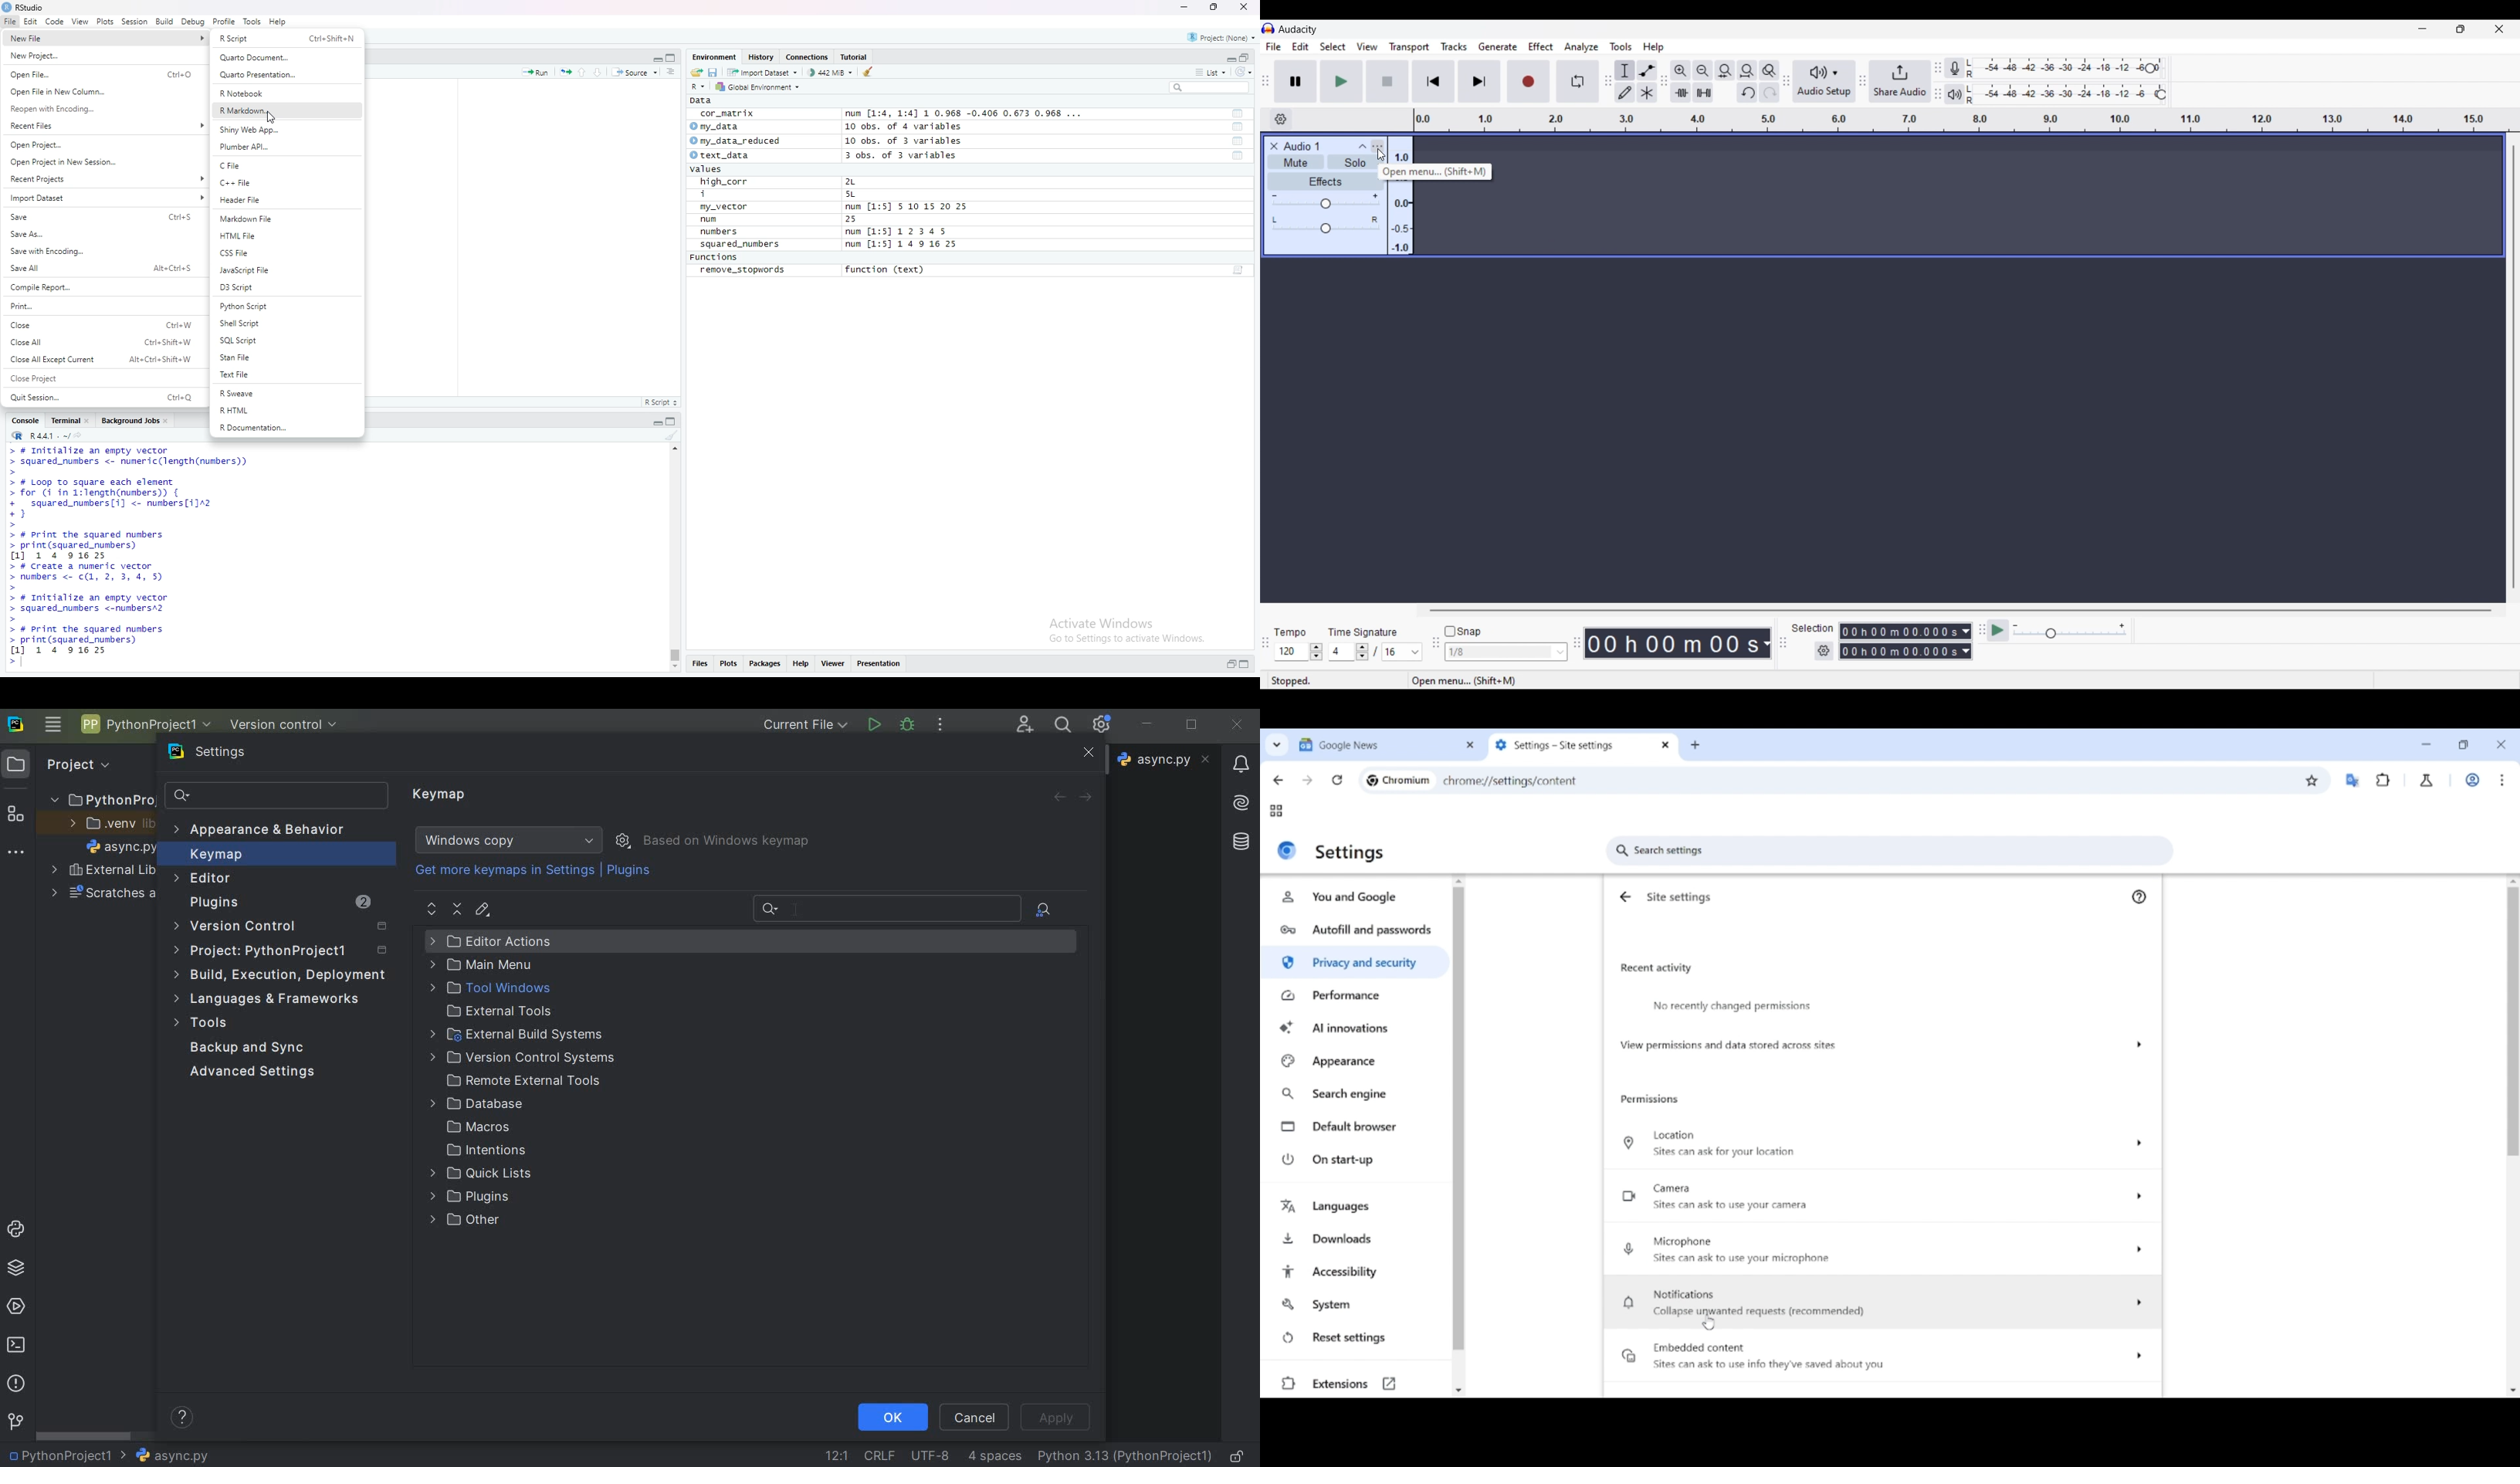 The height and width of the screenshot is (1484, 2520). I want to click on Share audio, so click(1900, 81).